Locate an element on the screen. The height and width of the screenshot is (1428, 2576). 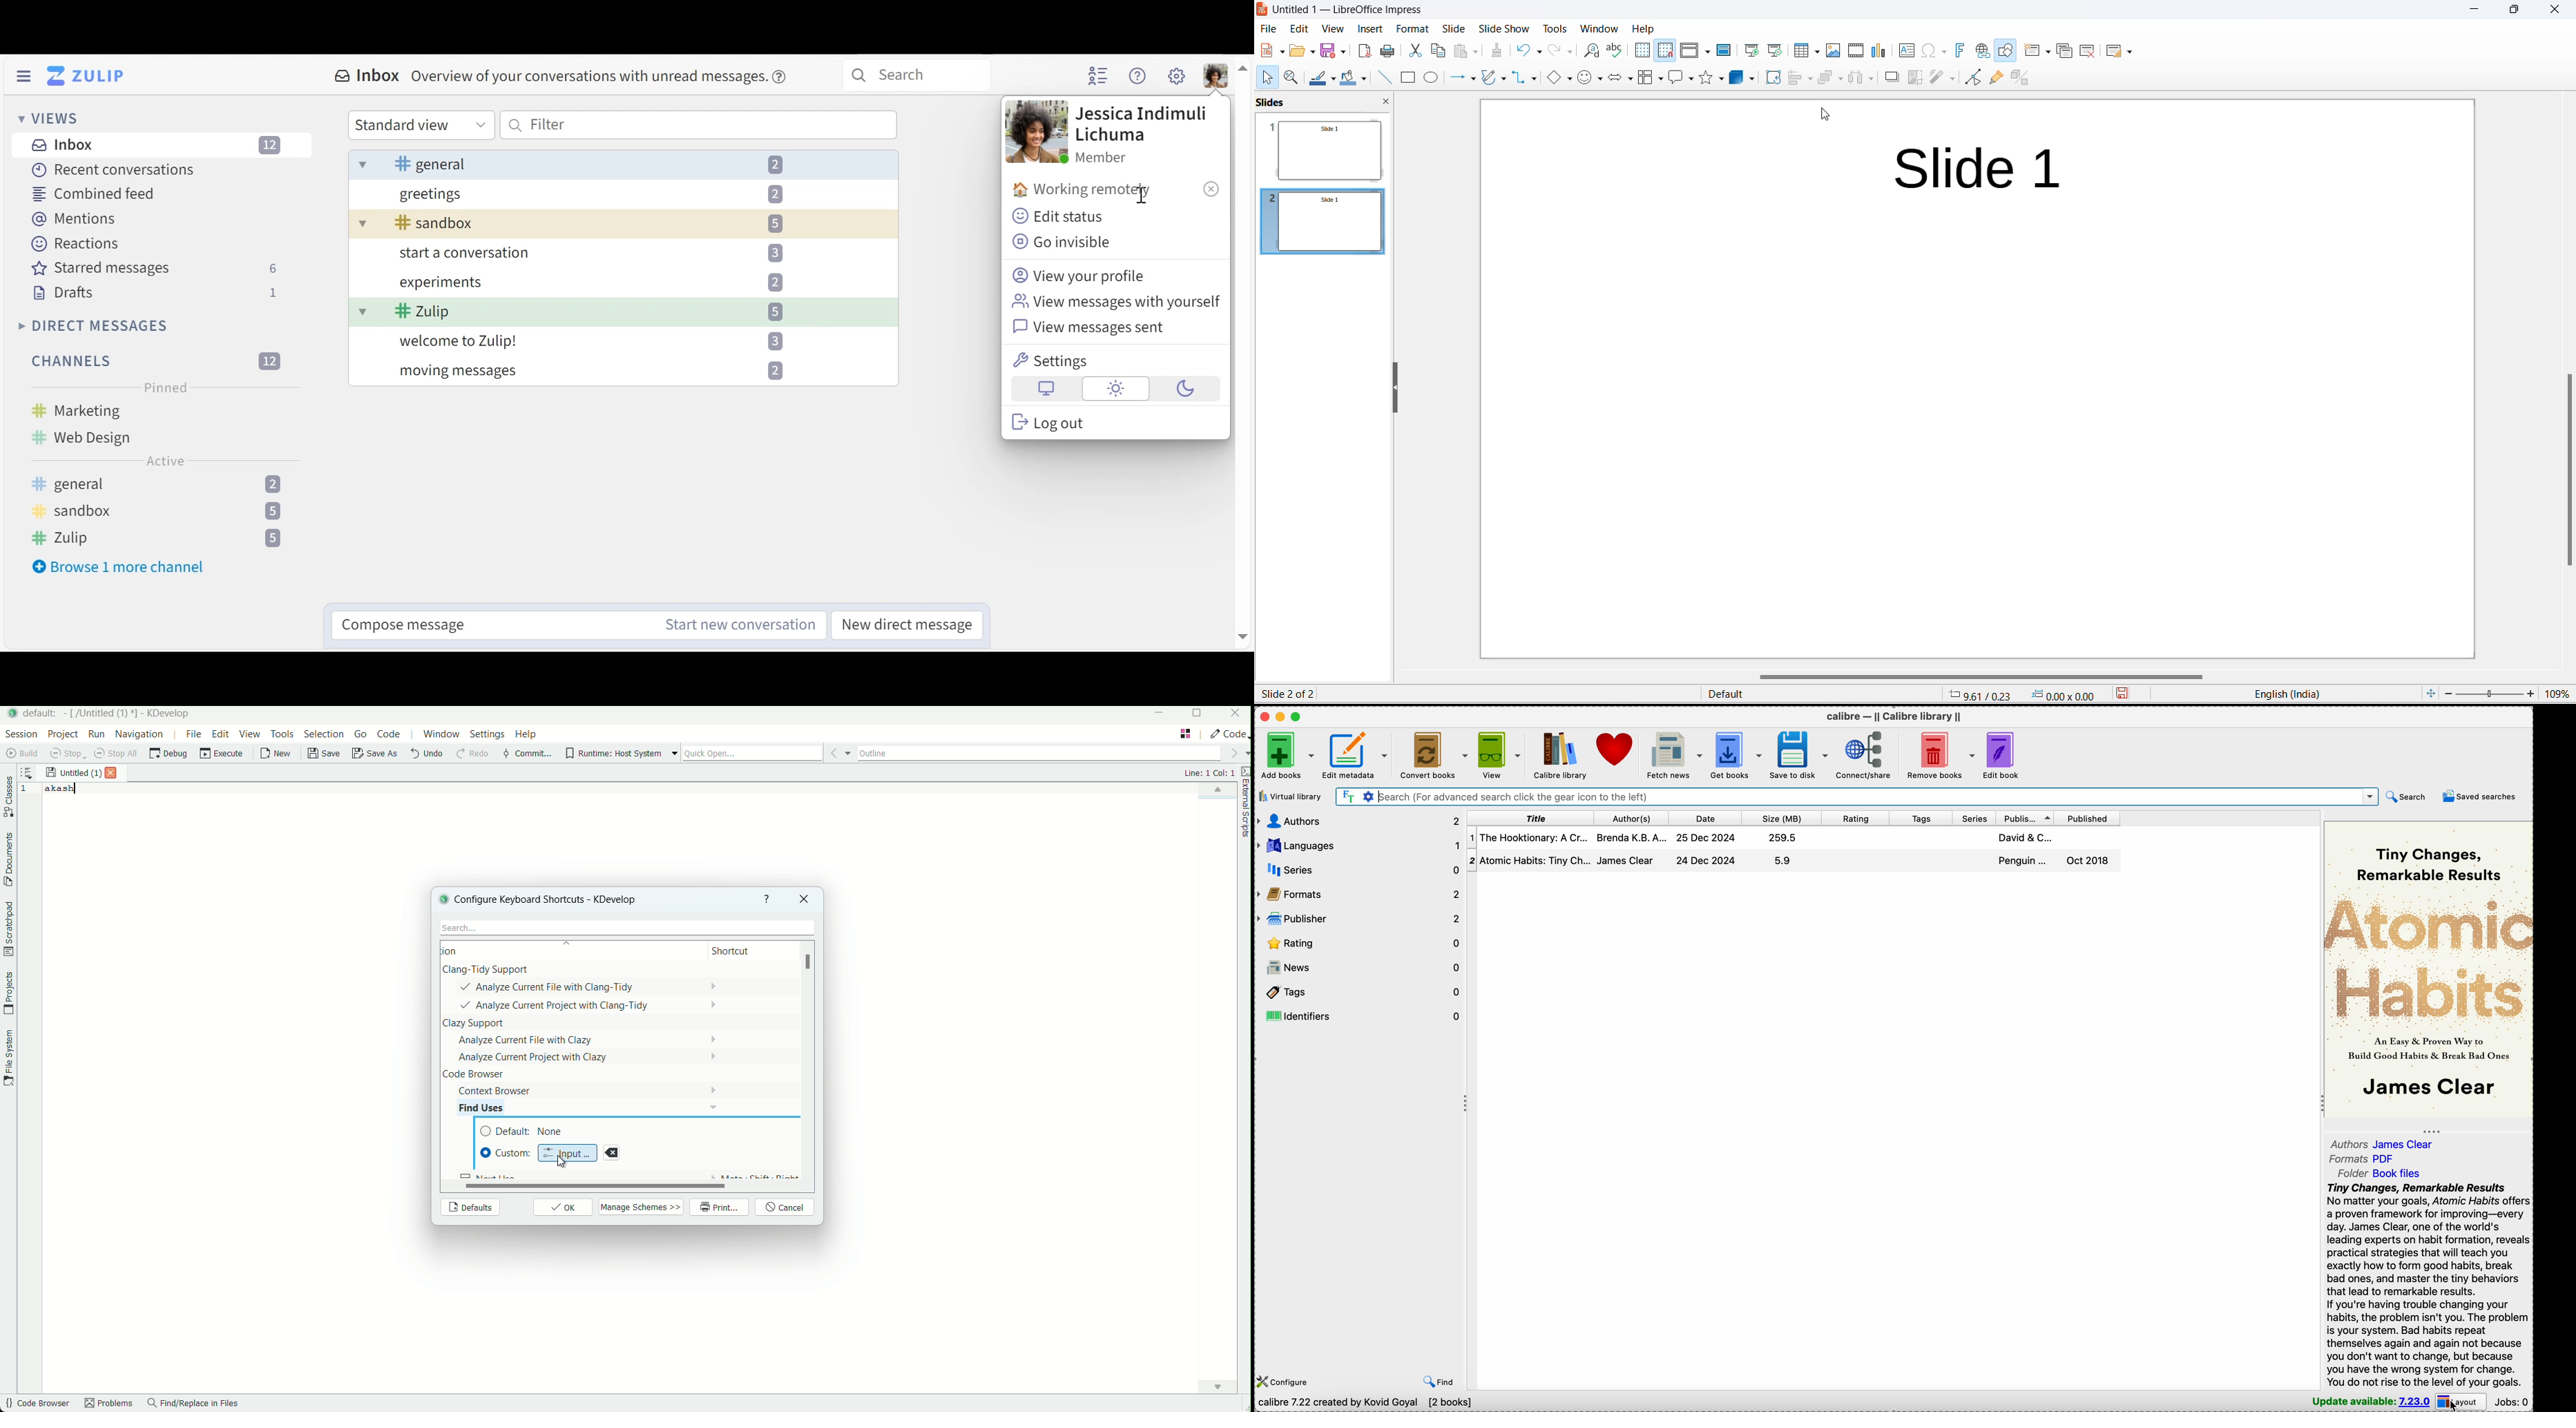
# zulip is located at coordinates (423, 311).